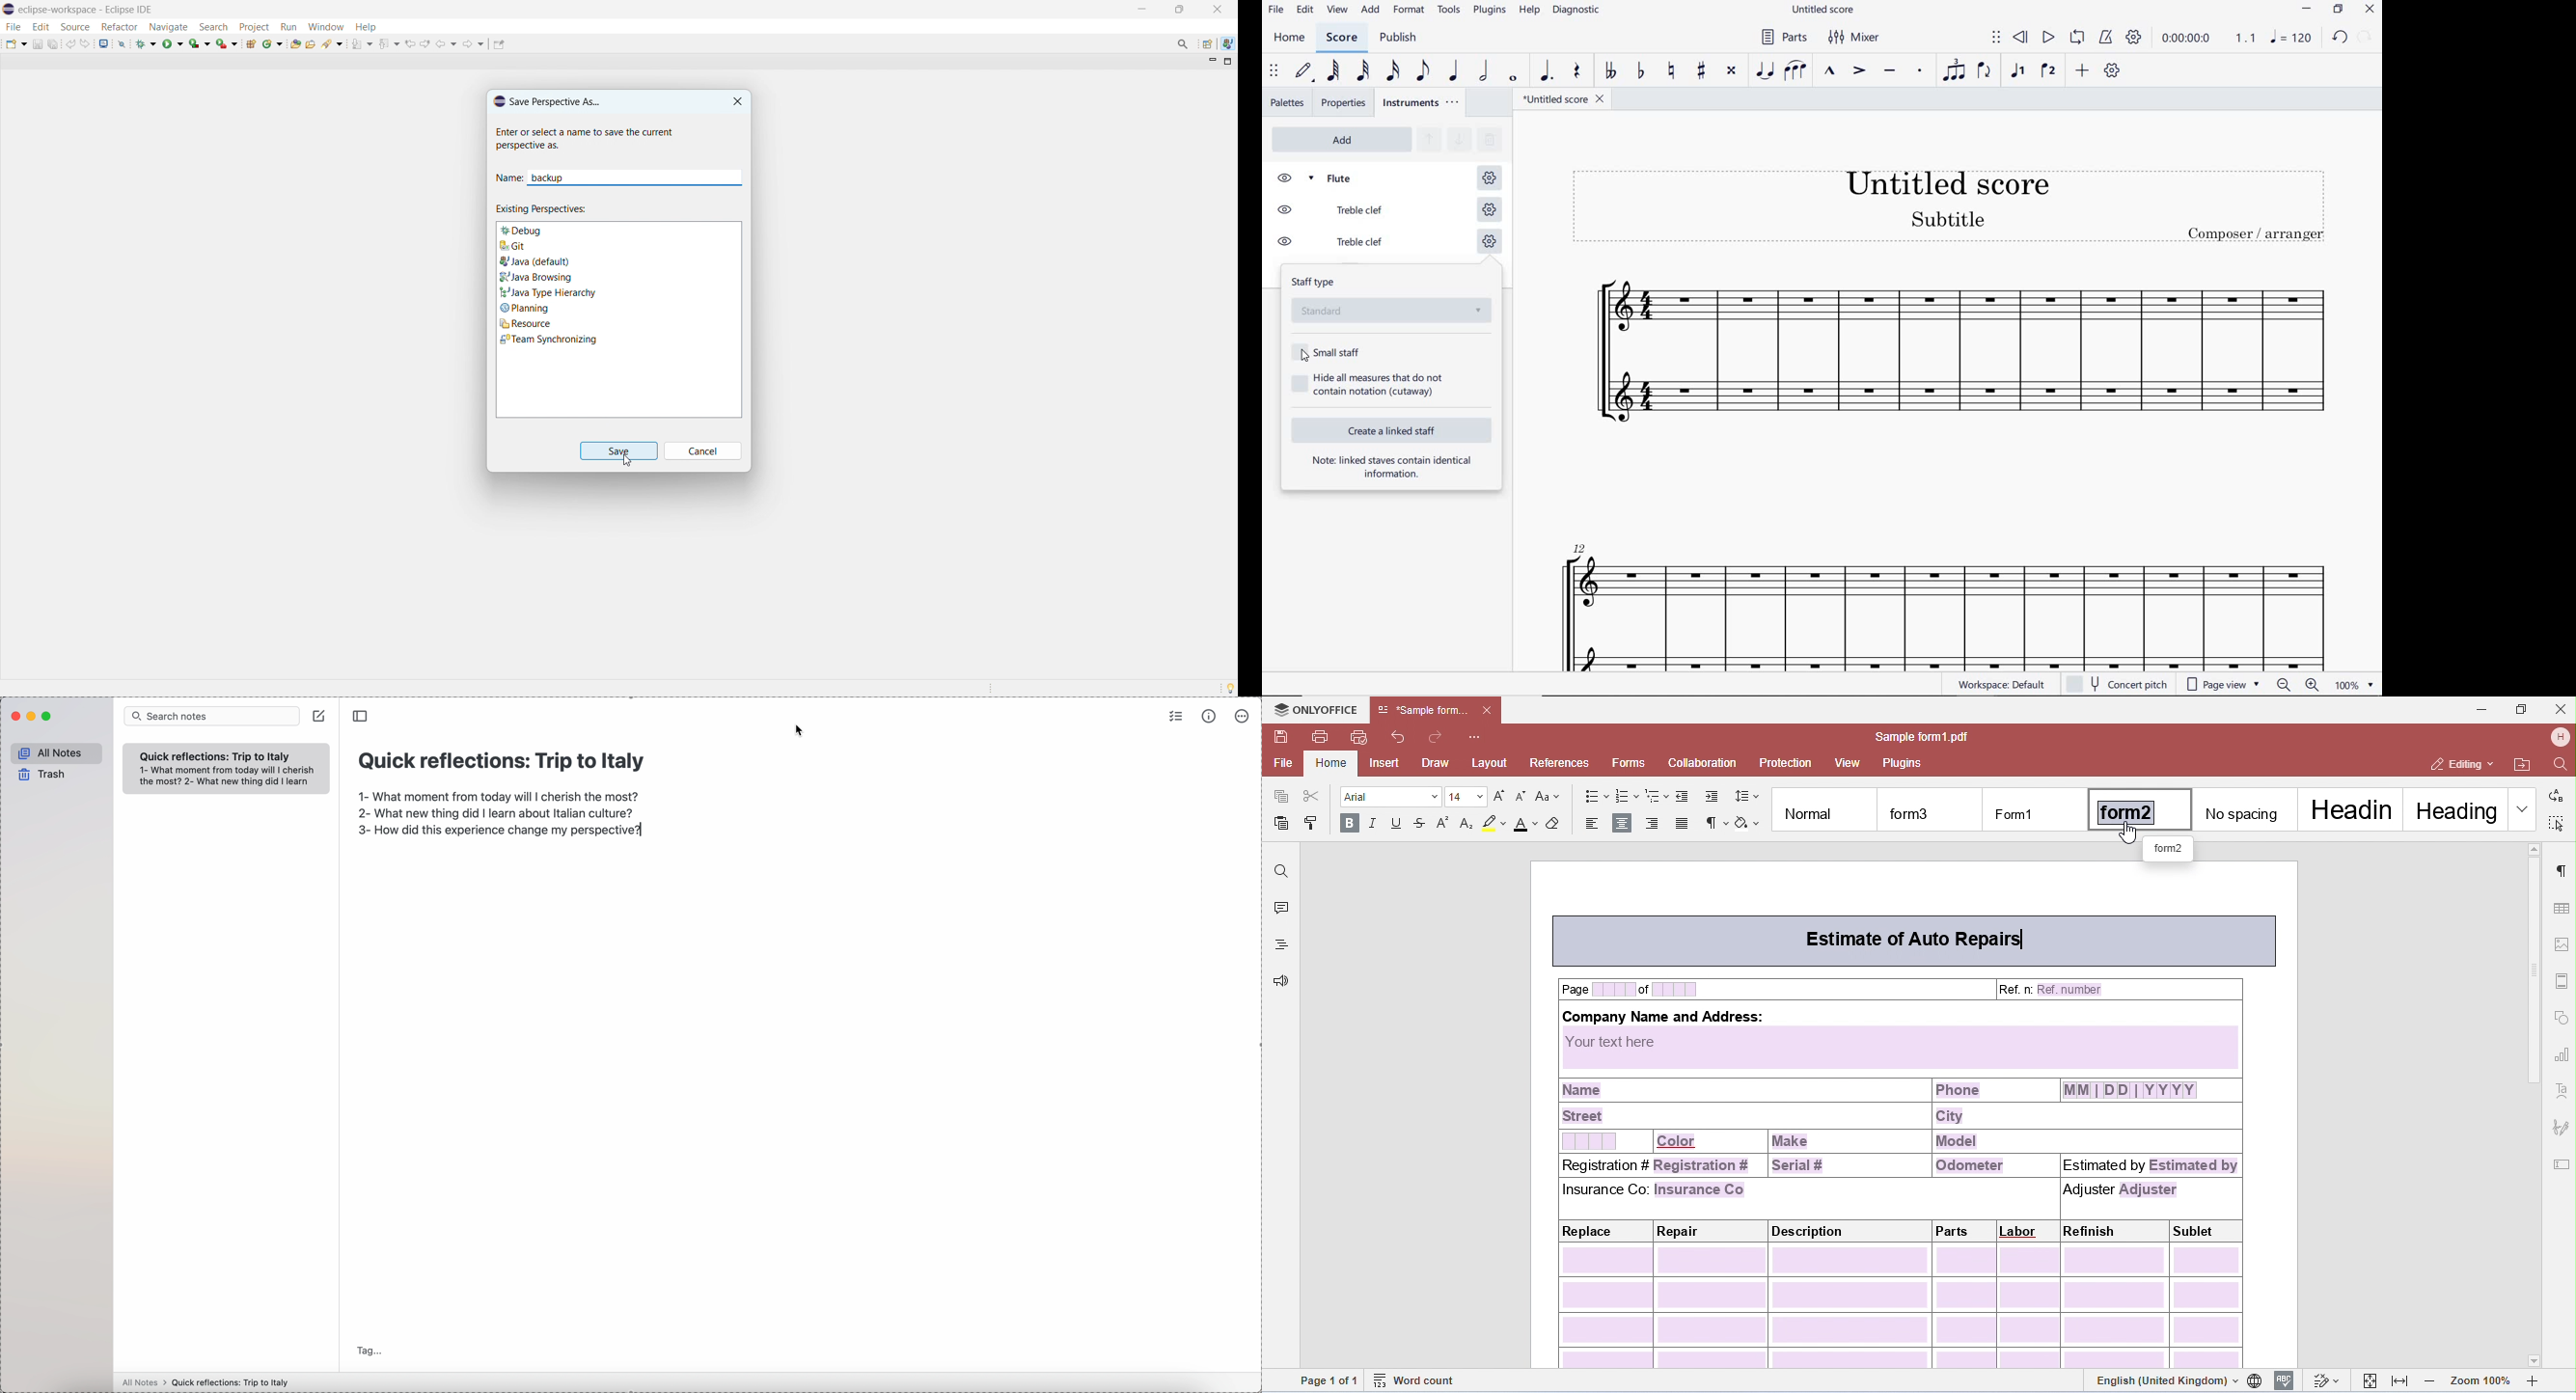 This screenshot has height=1400, width=2576. Describe the element at coordinates (1428, 140) in the screenshot. I see `MOVE SELECTED INSTRUMENT UP` at that location.